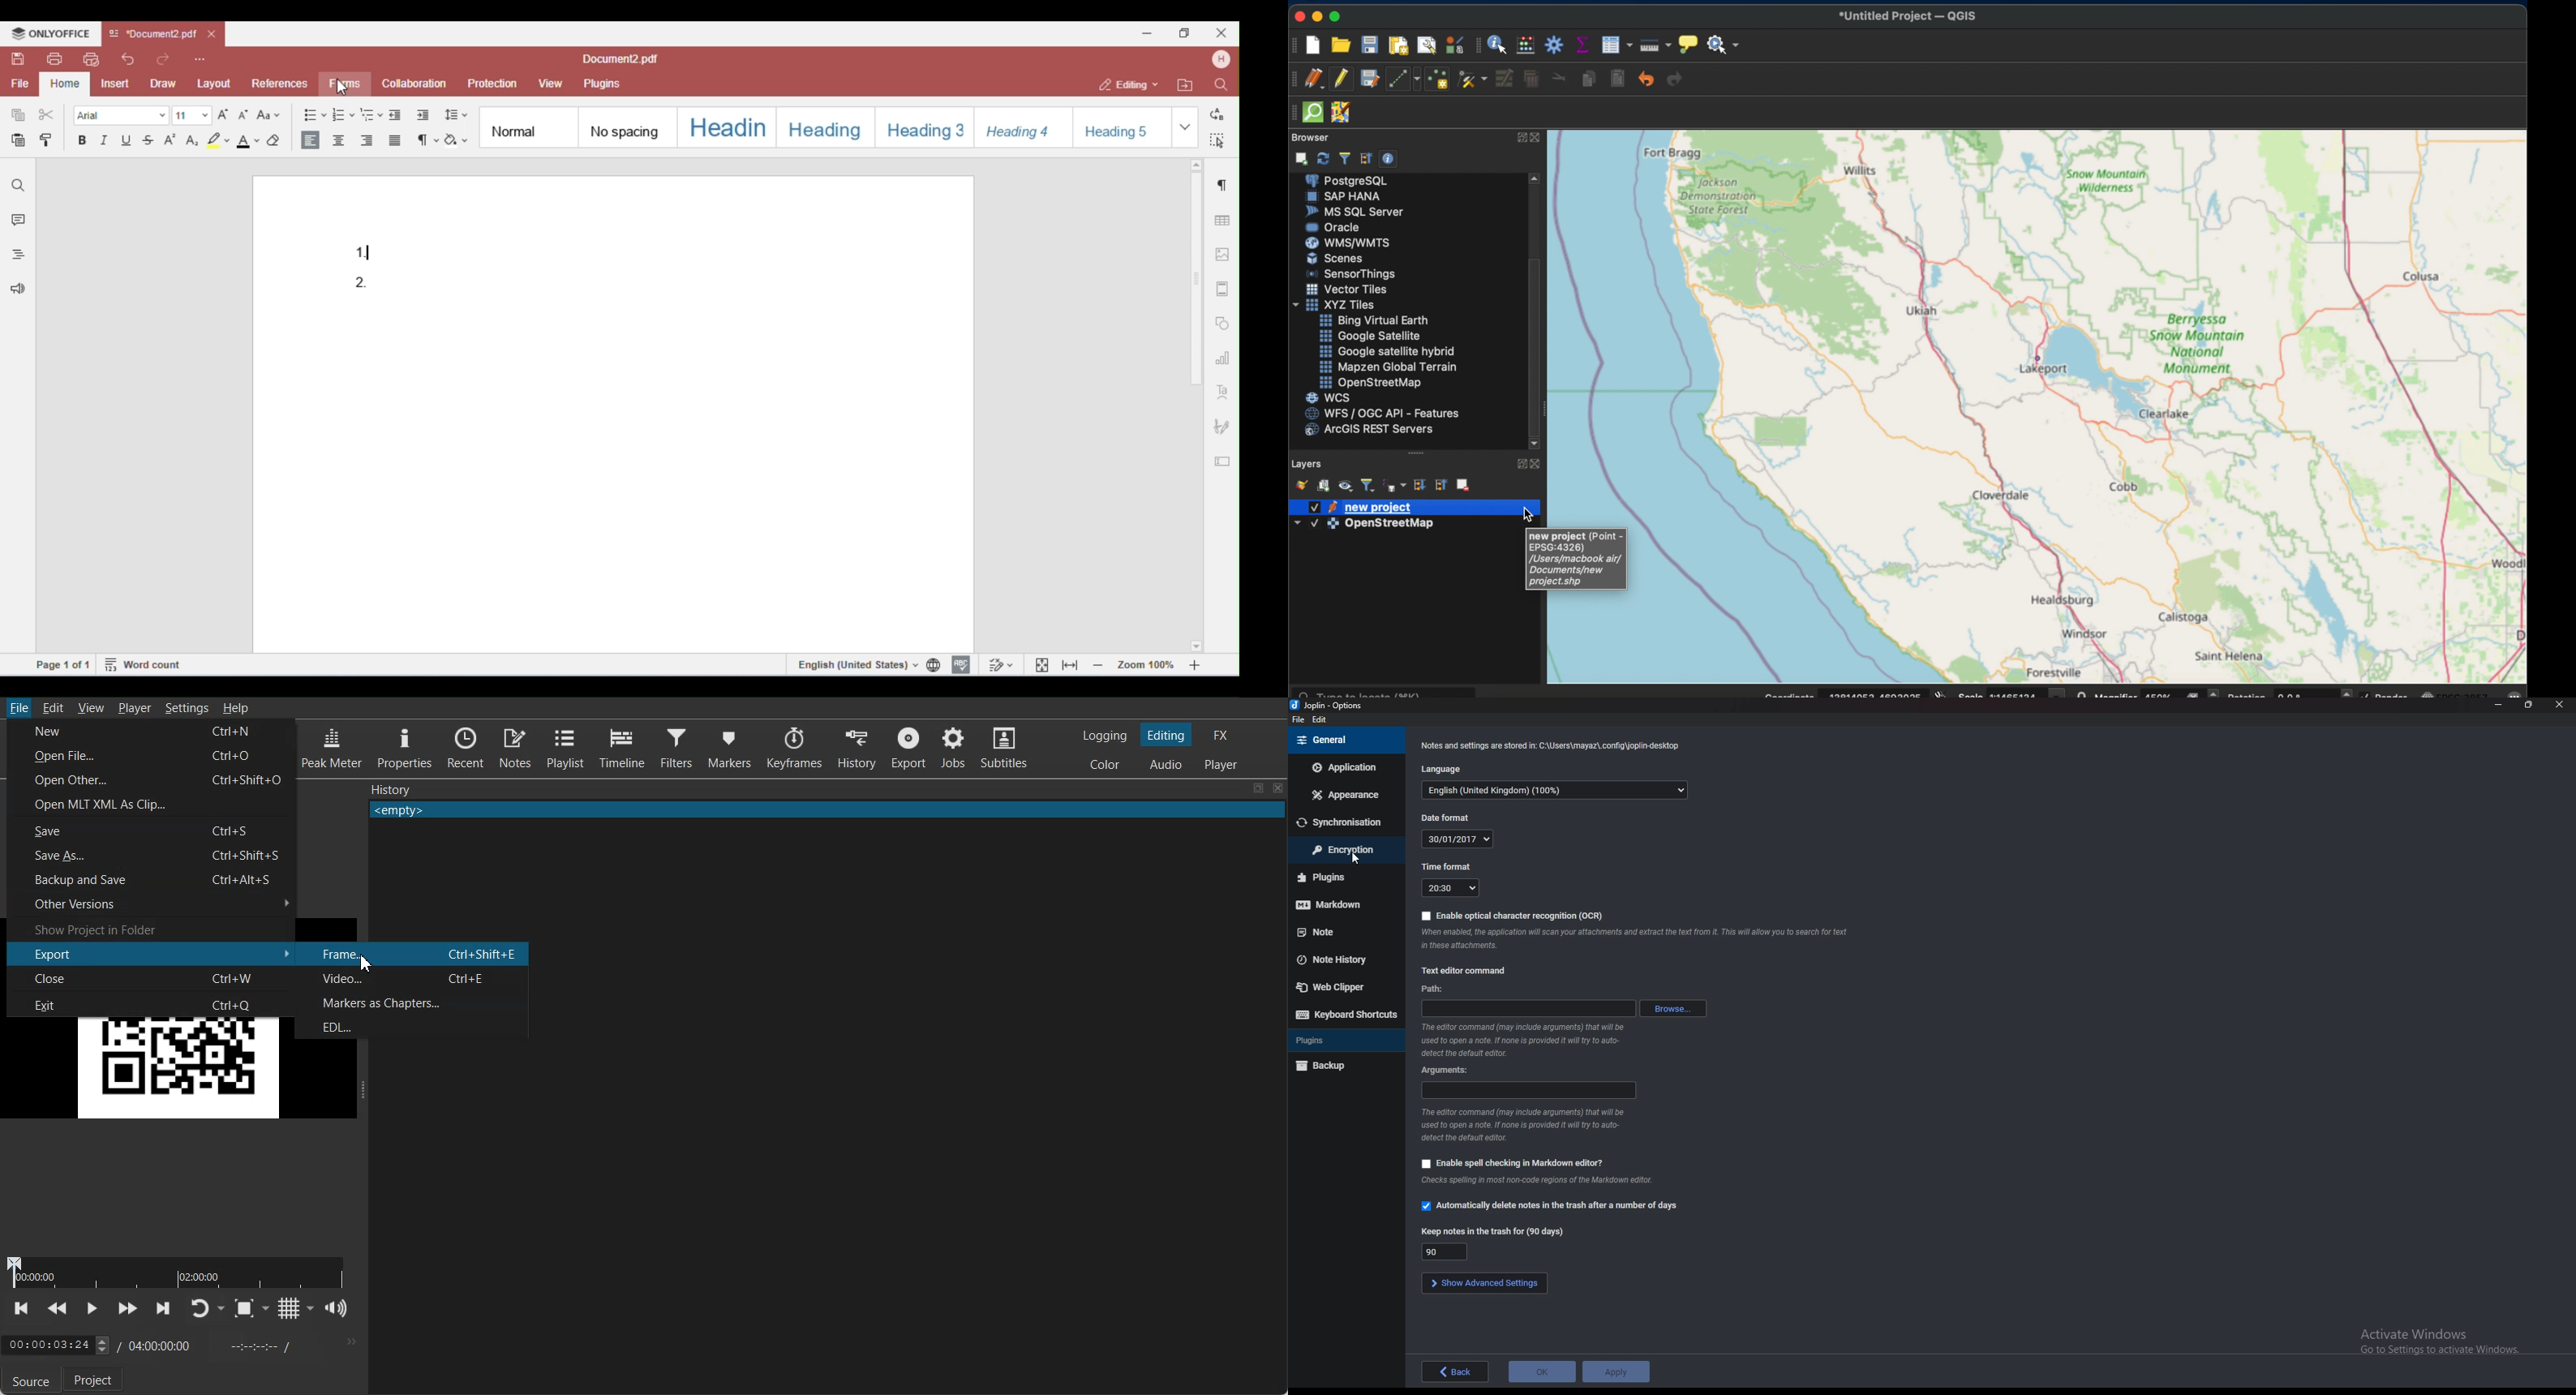 This screenshot has width=2576, height=1400. I want to click on resize, so click(2528, 705).